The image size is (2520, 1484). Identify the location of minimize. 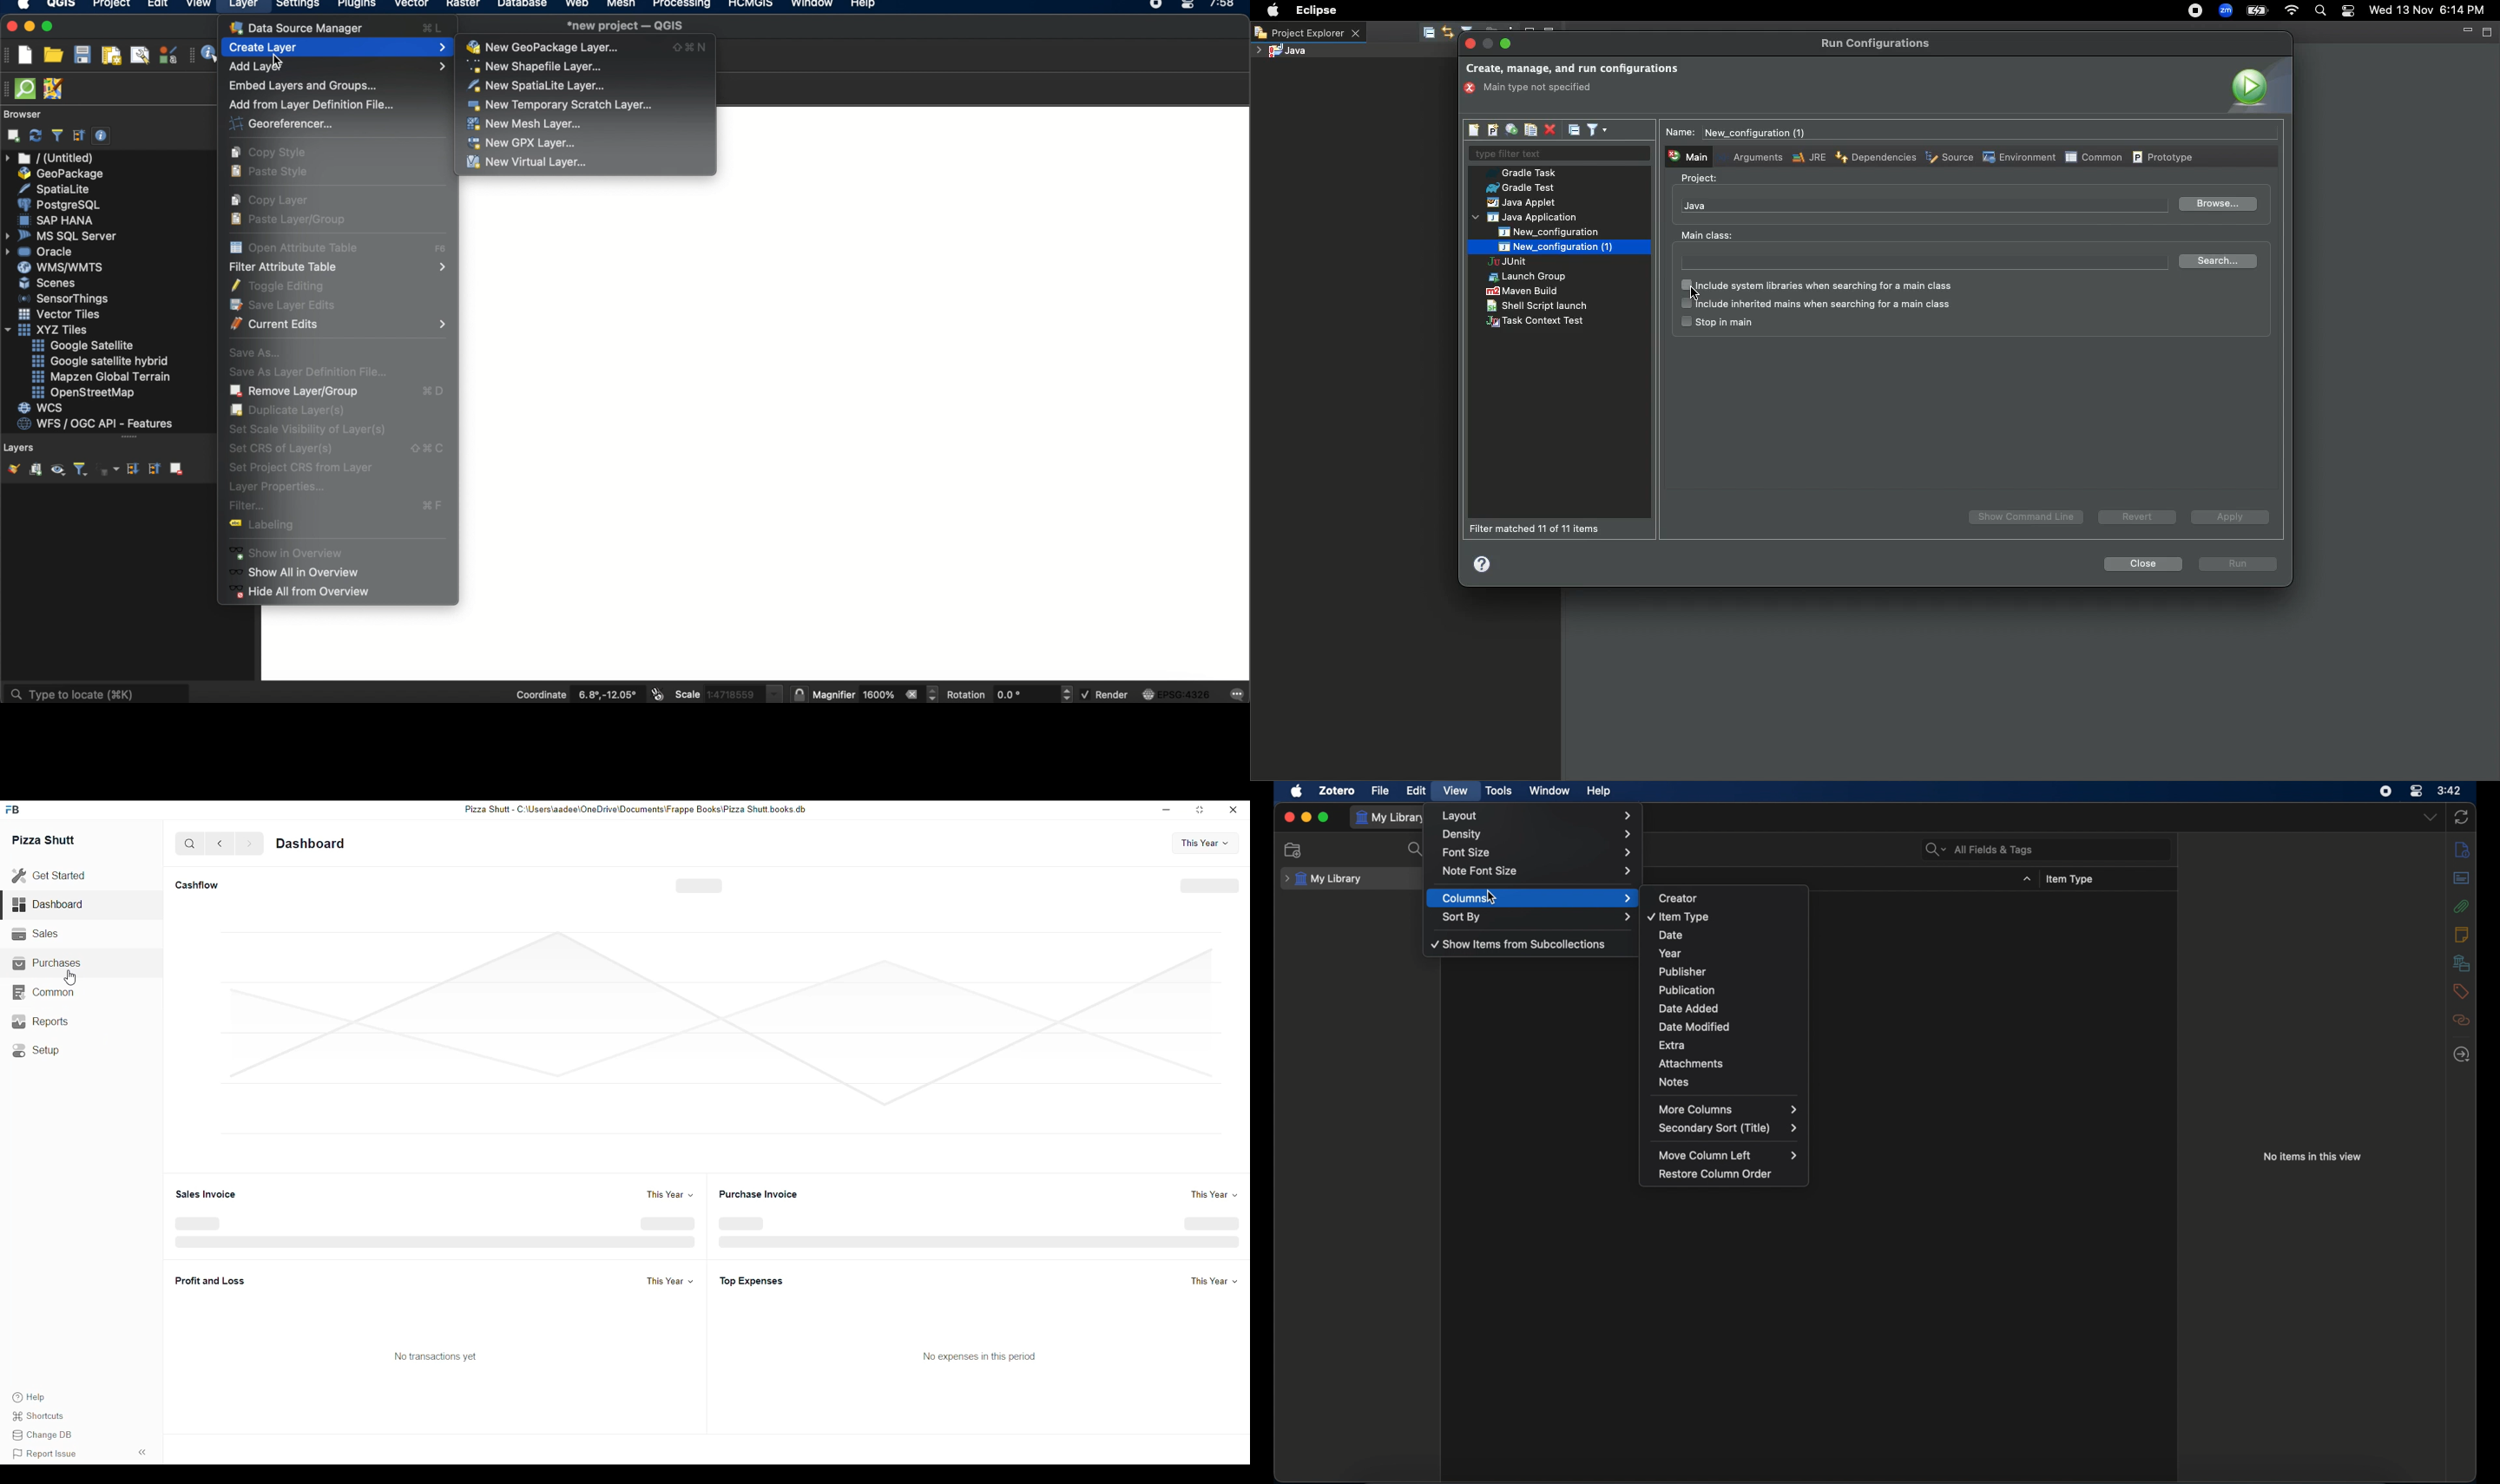
(29, 27).